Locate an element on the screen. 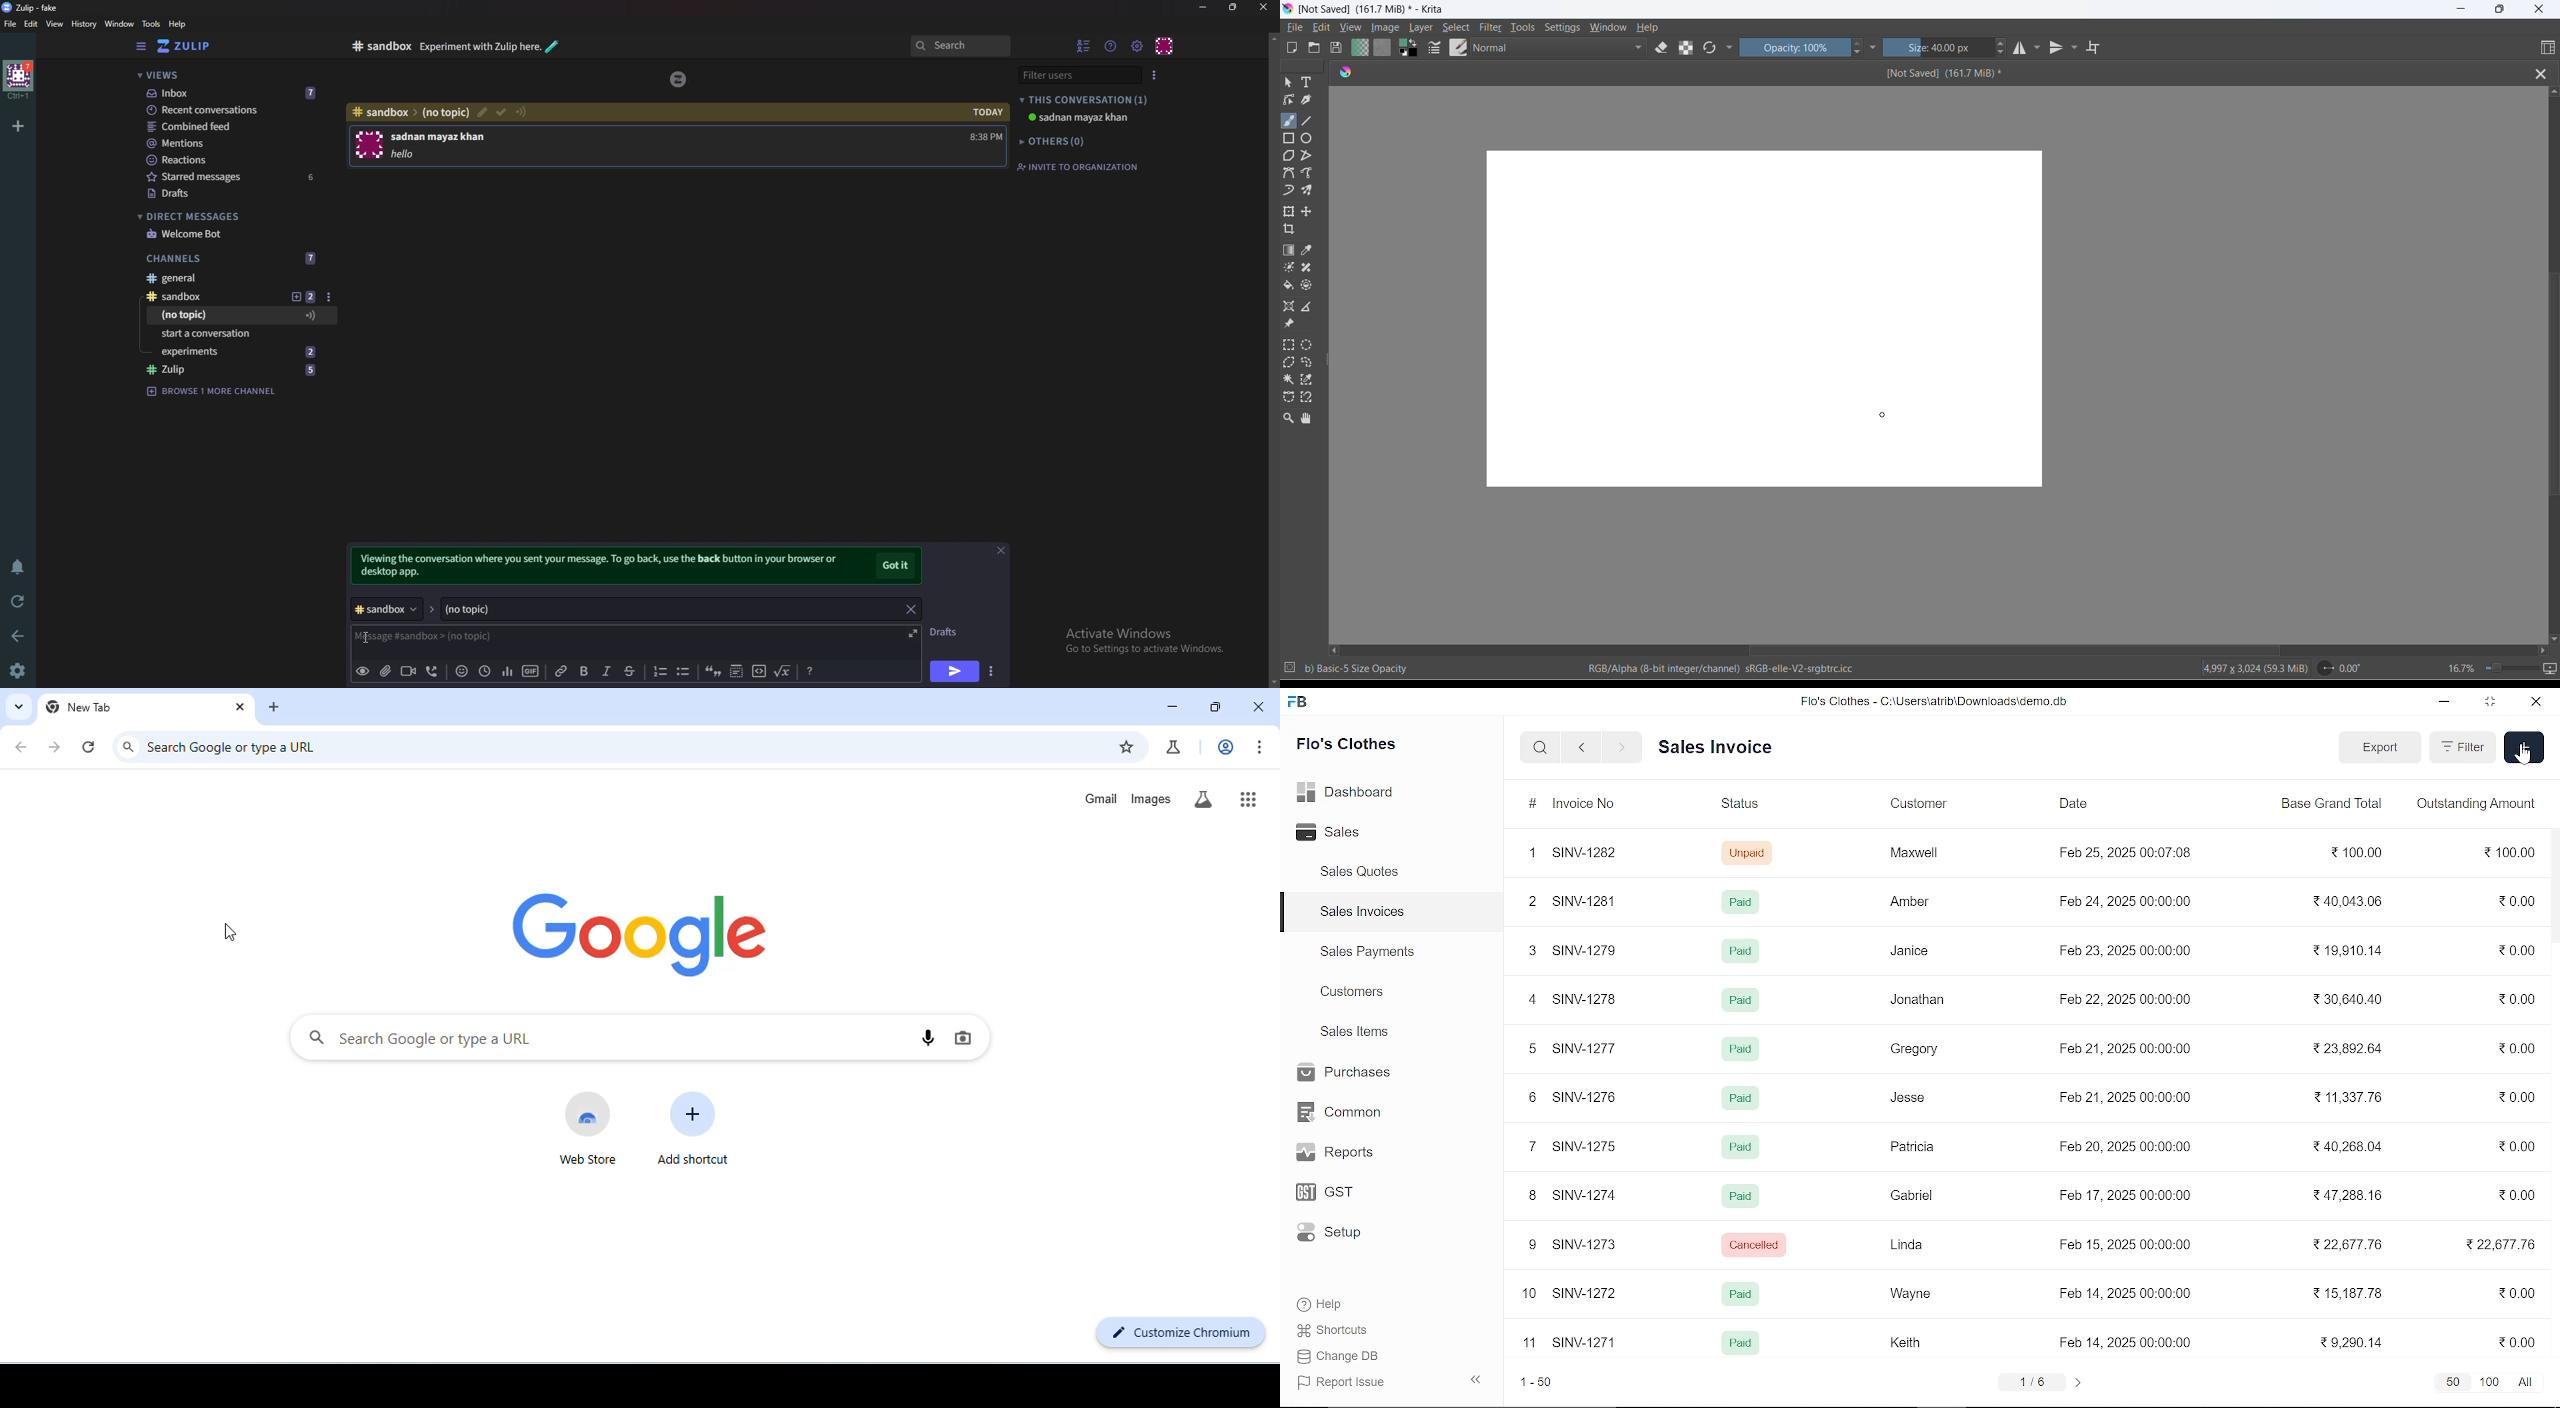 Image resolution: width=2576 pixels, height=1428 pixels. rectangle tool is located at coordinates (1291, 137).